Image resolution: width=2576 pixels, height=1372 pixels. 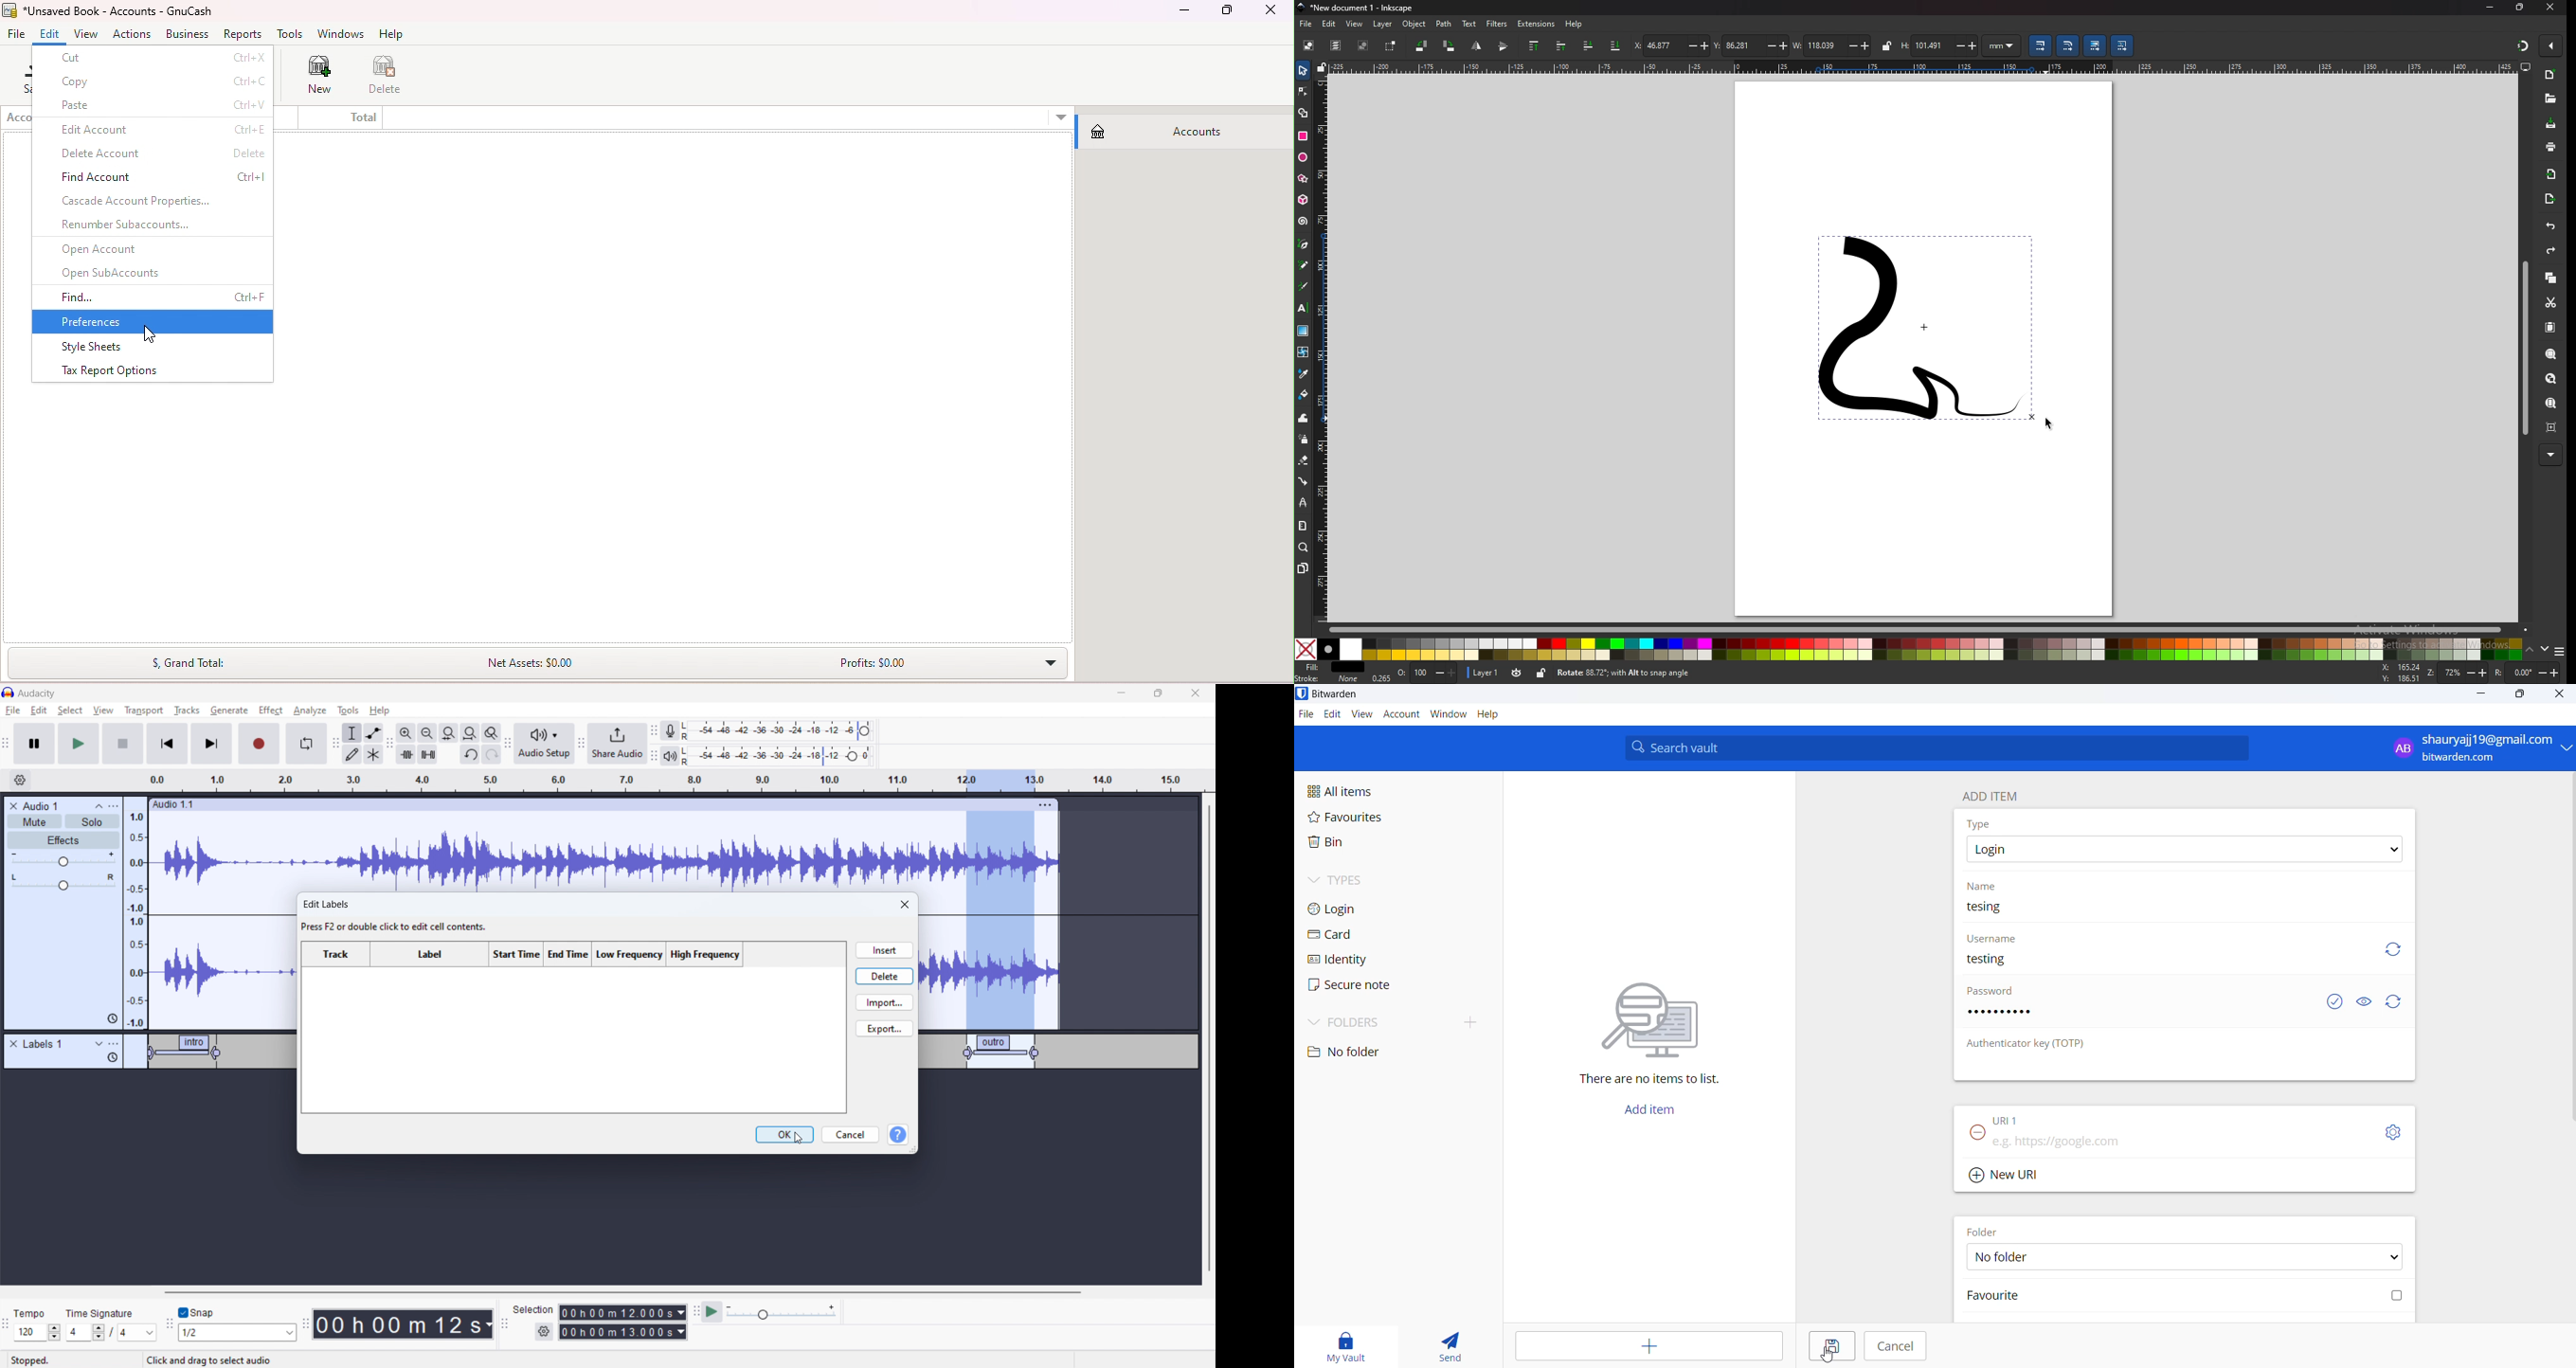 I want to click on flip vertically, so click(x=1476, y=46).